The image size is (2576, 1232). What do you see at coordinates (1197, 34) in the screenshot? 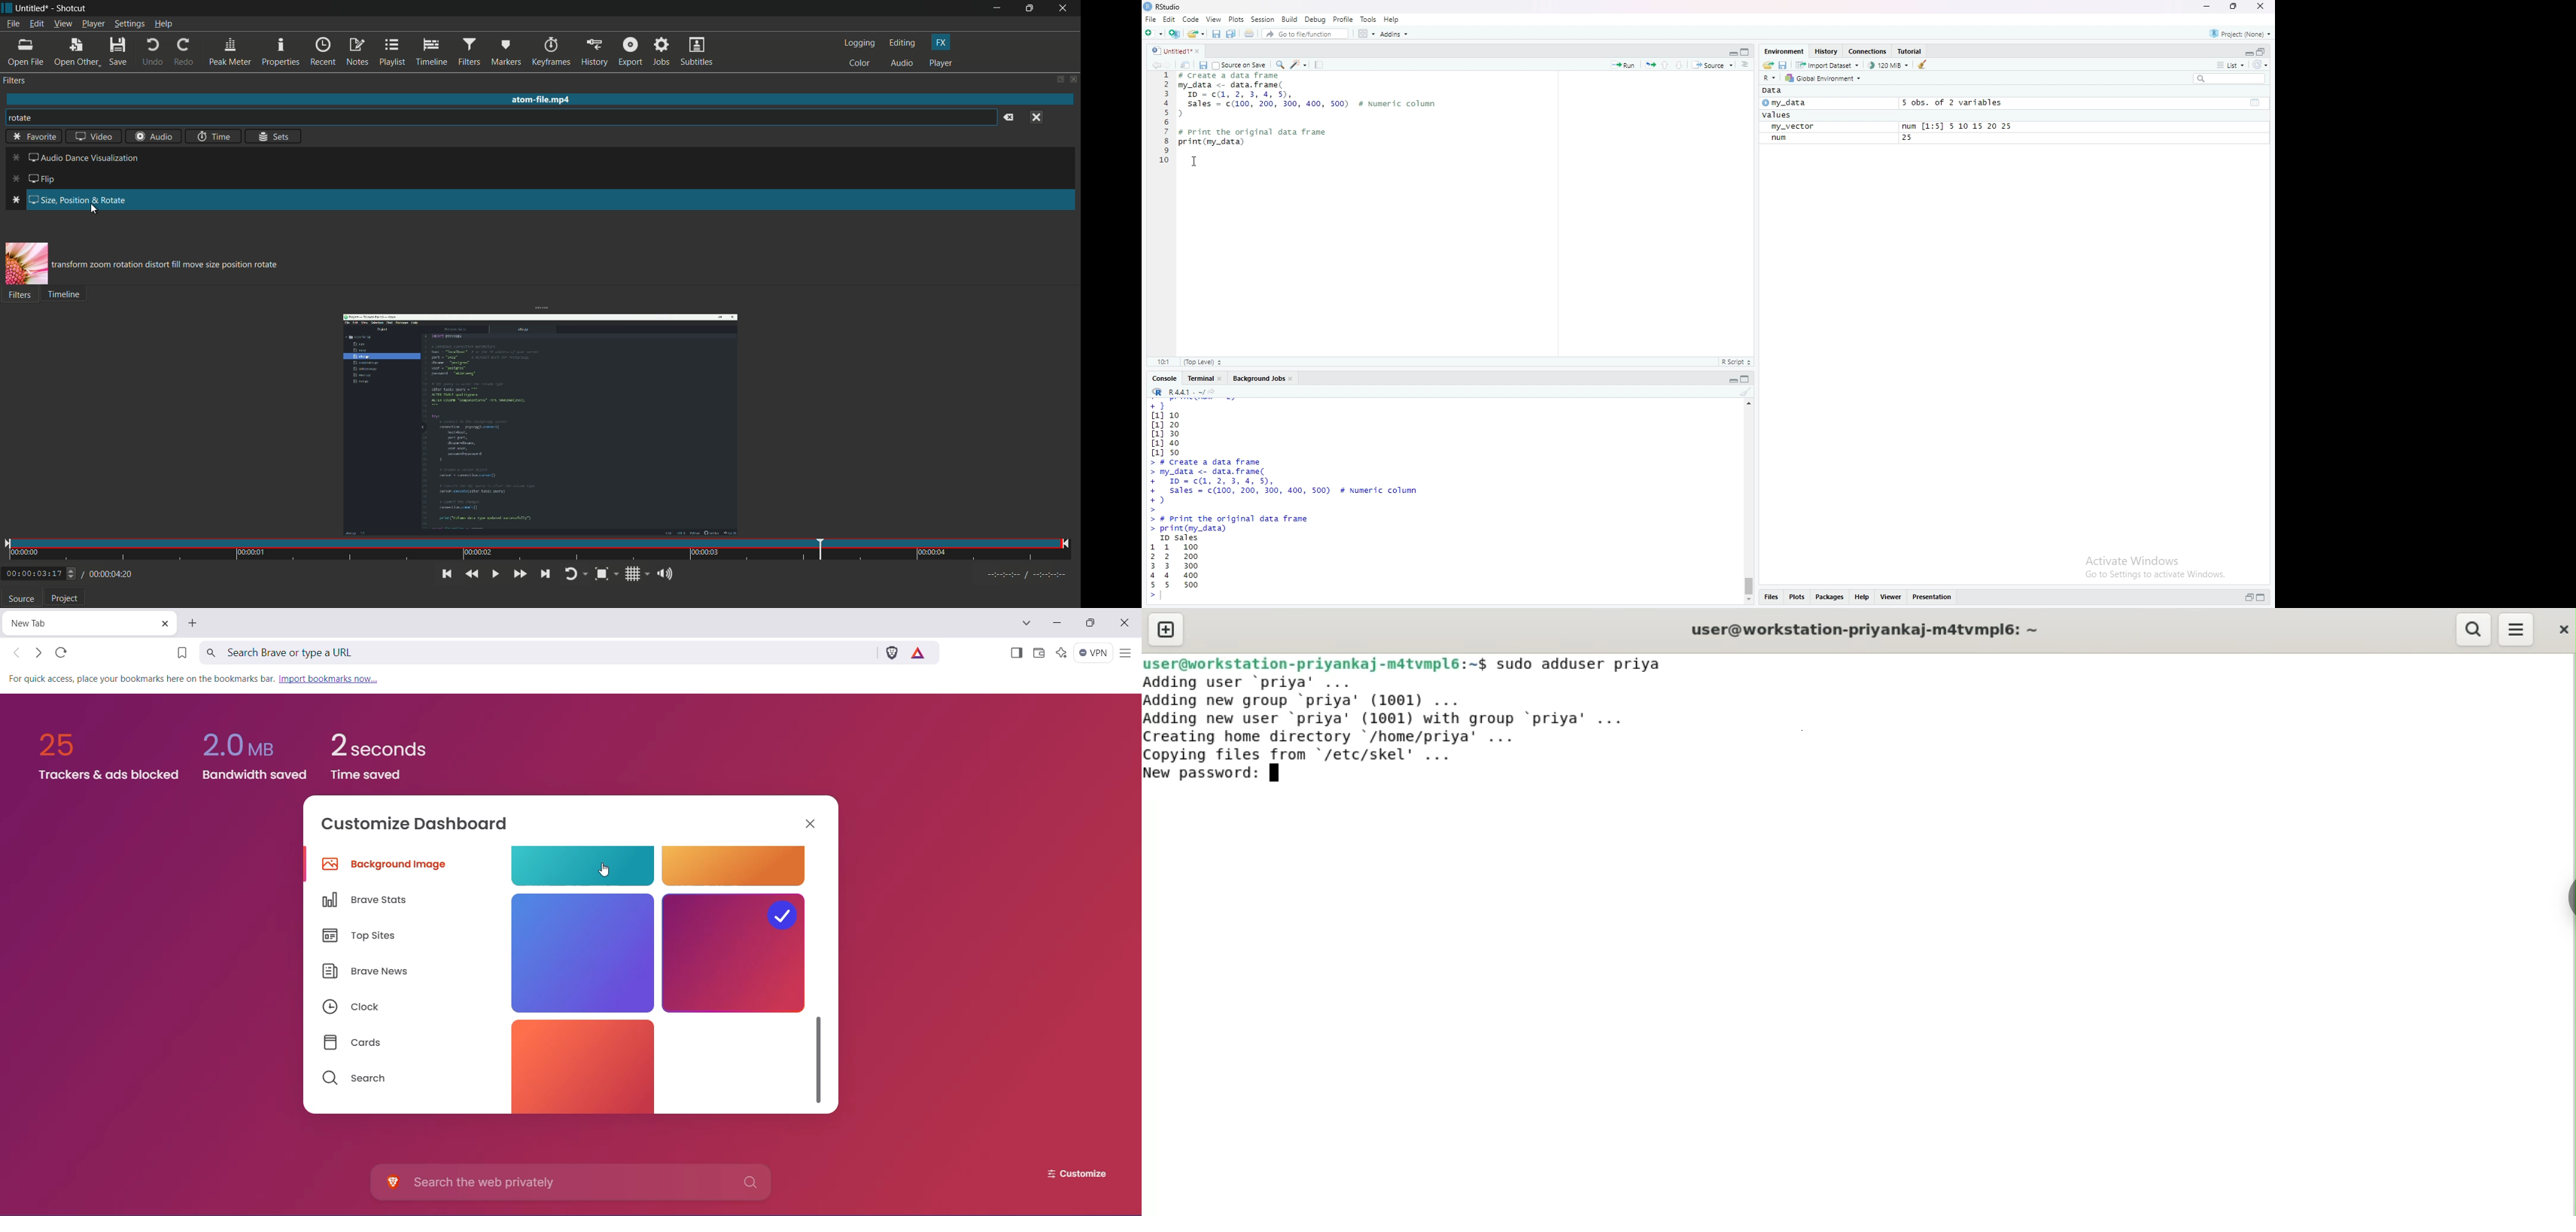
I see `Open an existing file` at bounding box center [1197, 34].